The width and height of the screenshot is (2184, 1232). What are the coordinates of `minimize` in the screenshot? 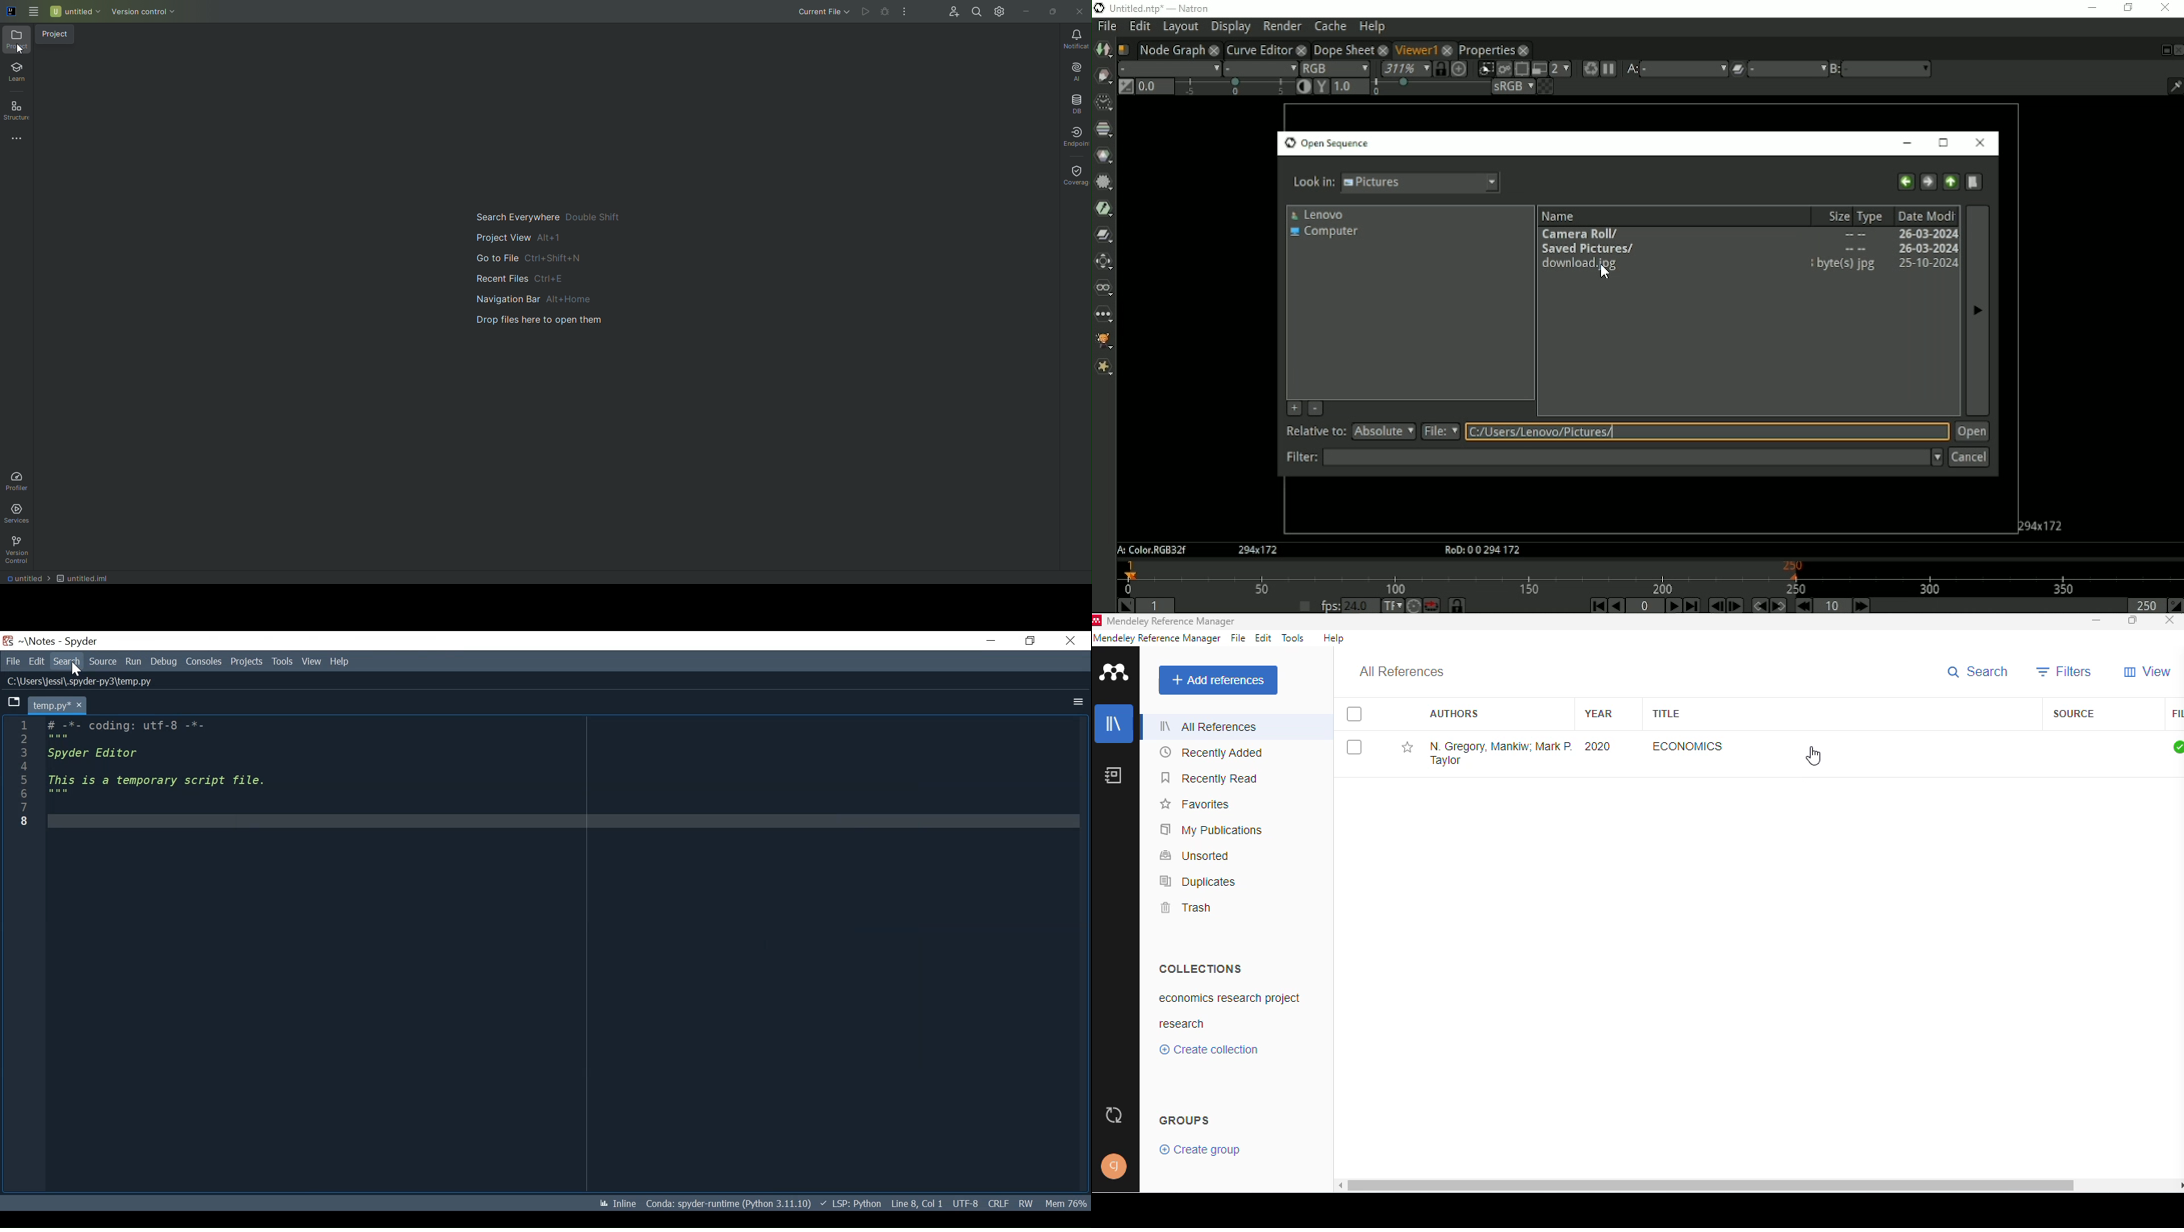 It's located at (2098, 621).